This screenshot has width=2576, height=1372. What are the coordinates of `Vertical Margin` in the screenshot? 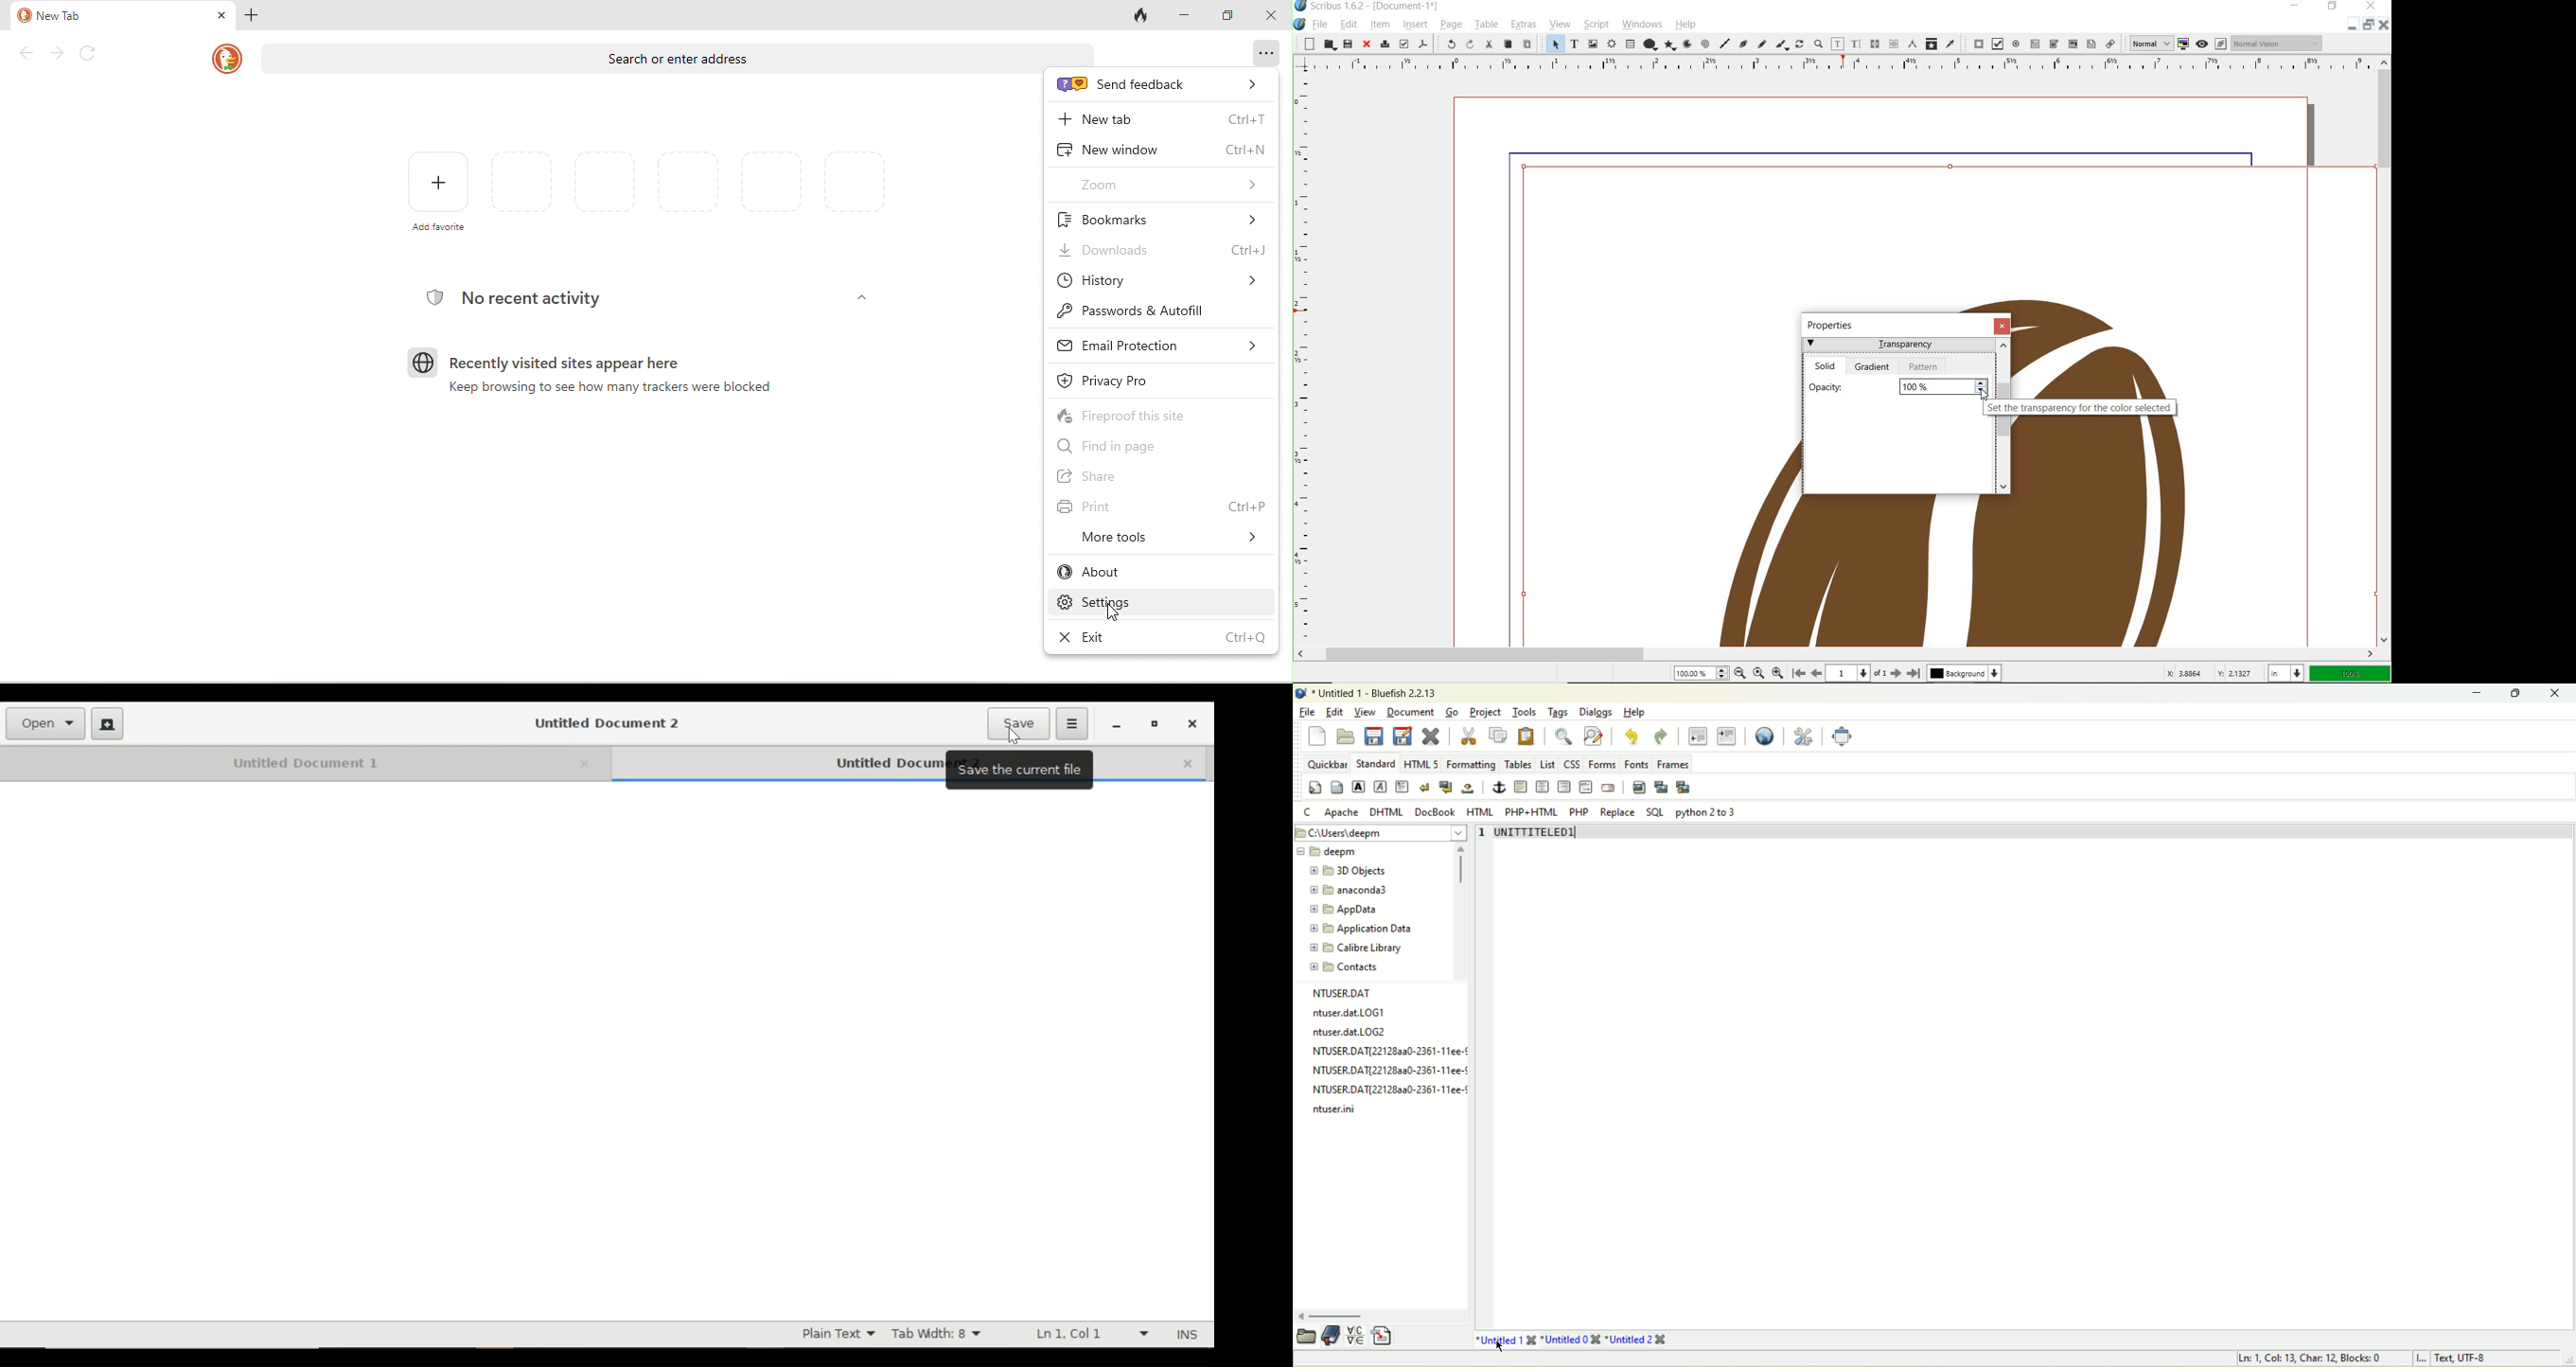 It's located at (1304, 361).